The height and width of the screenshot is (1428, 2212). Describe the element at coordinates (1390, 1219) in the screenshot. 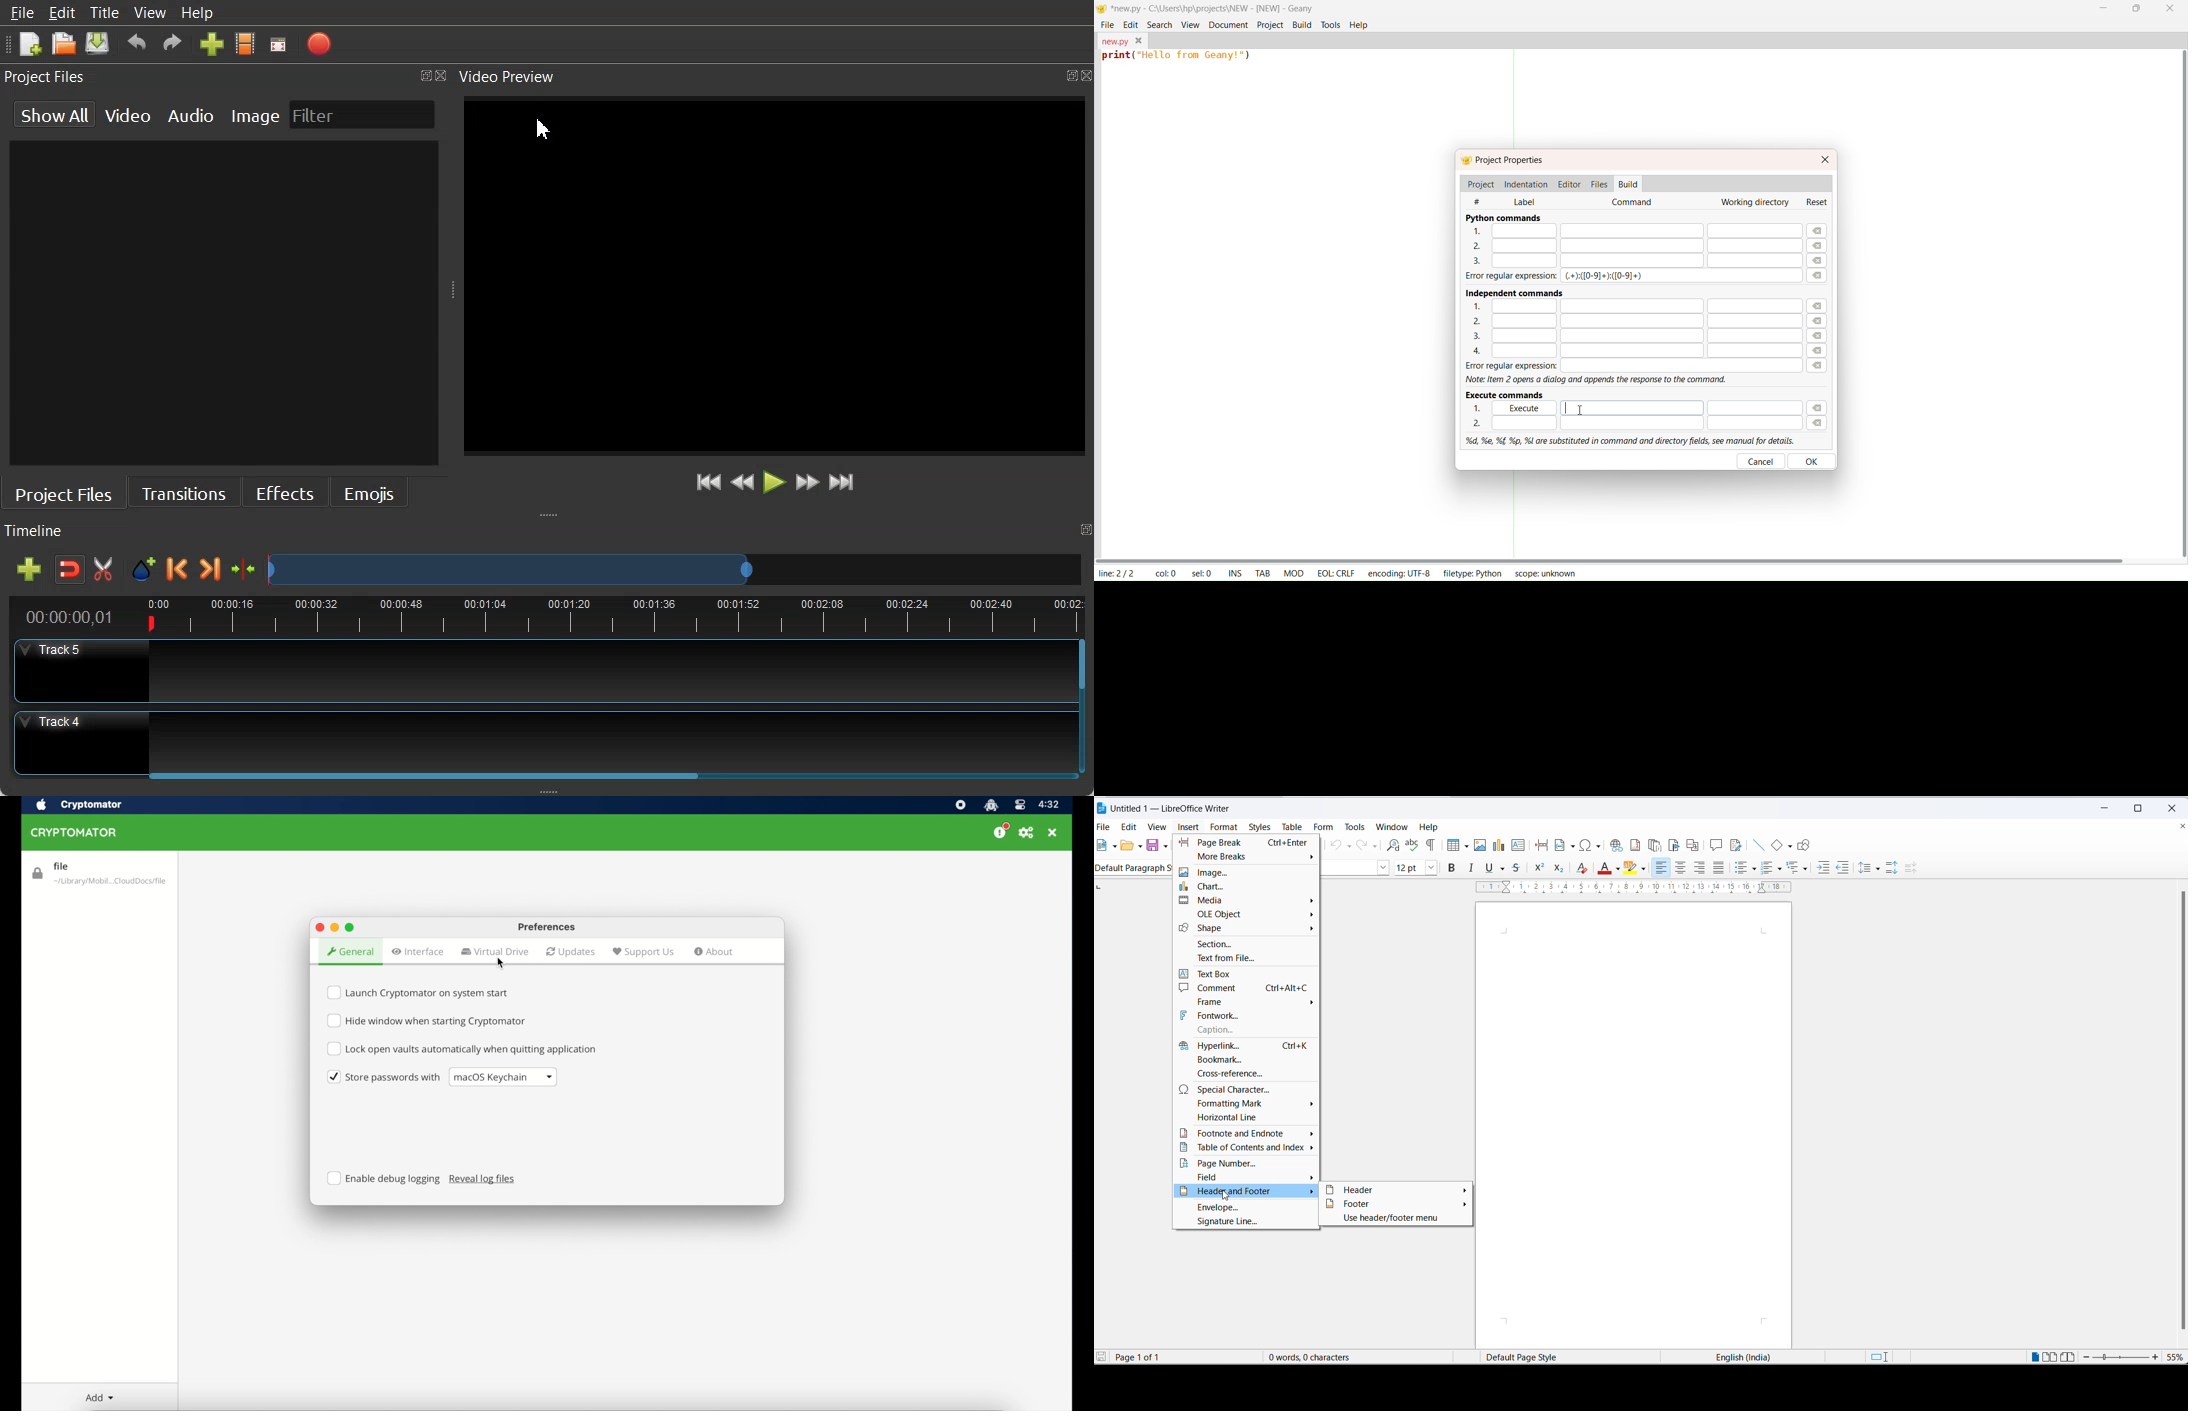

I see `use header/footer menu` at that location.